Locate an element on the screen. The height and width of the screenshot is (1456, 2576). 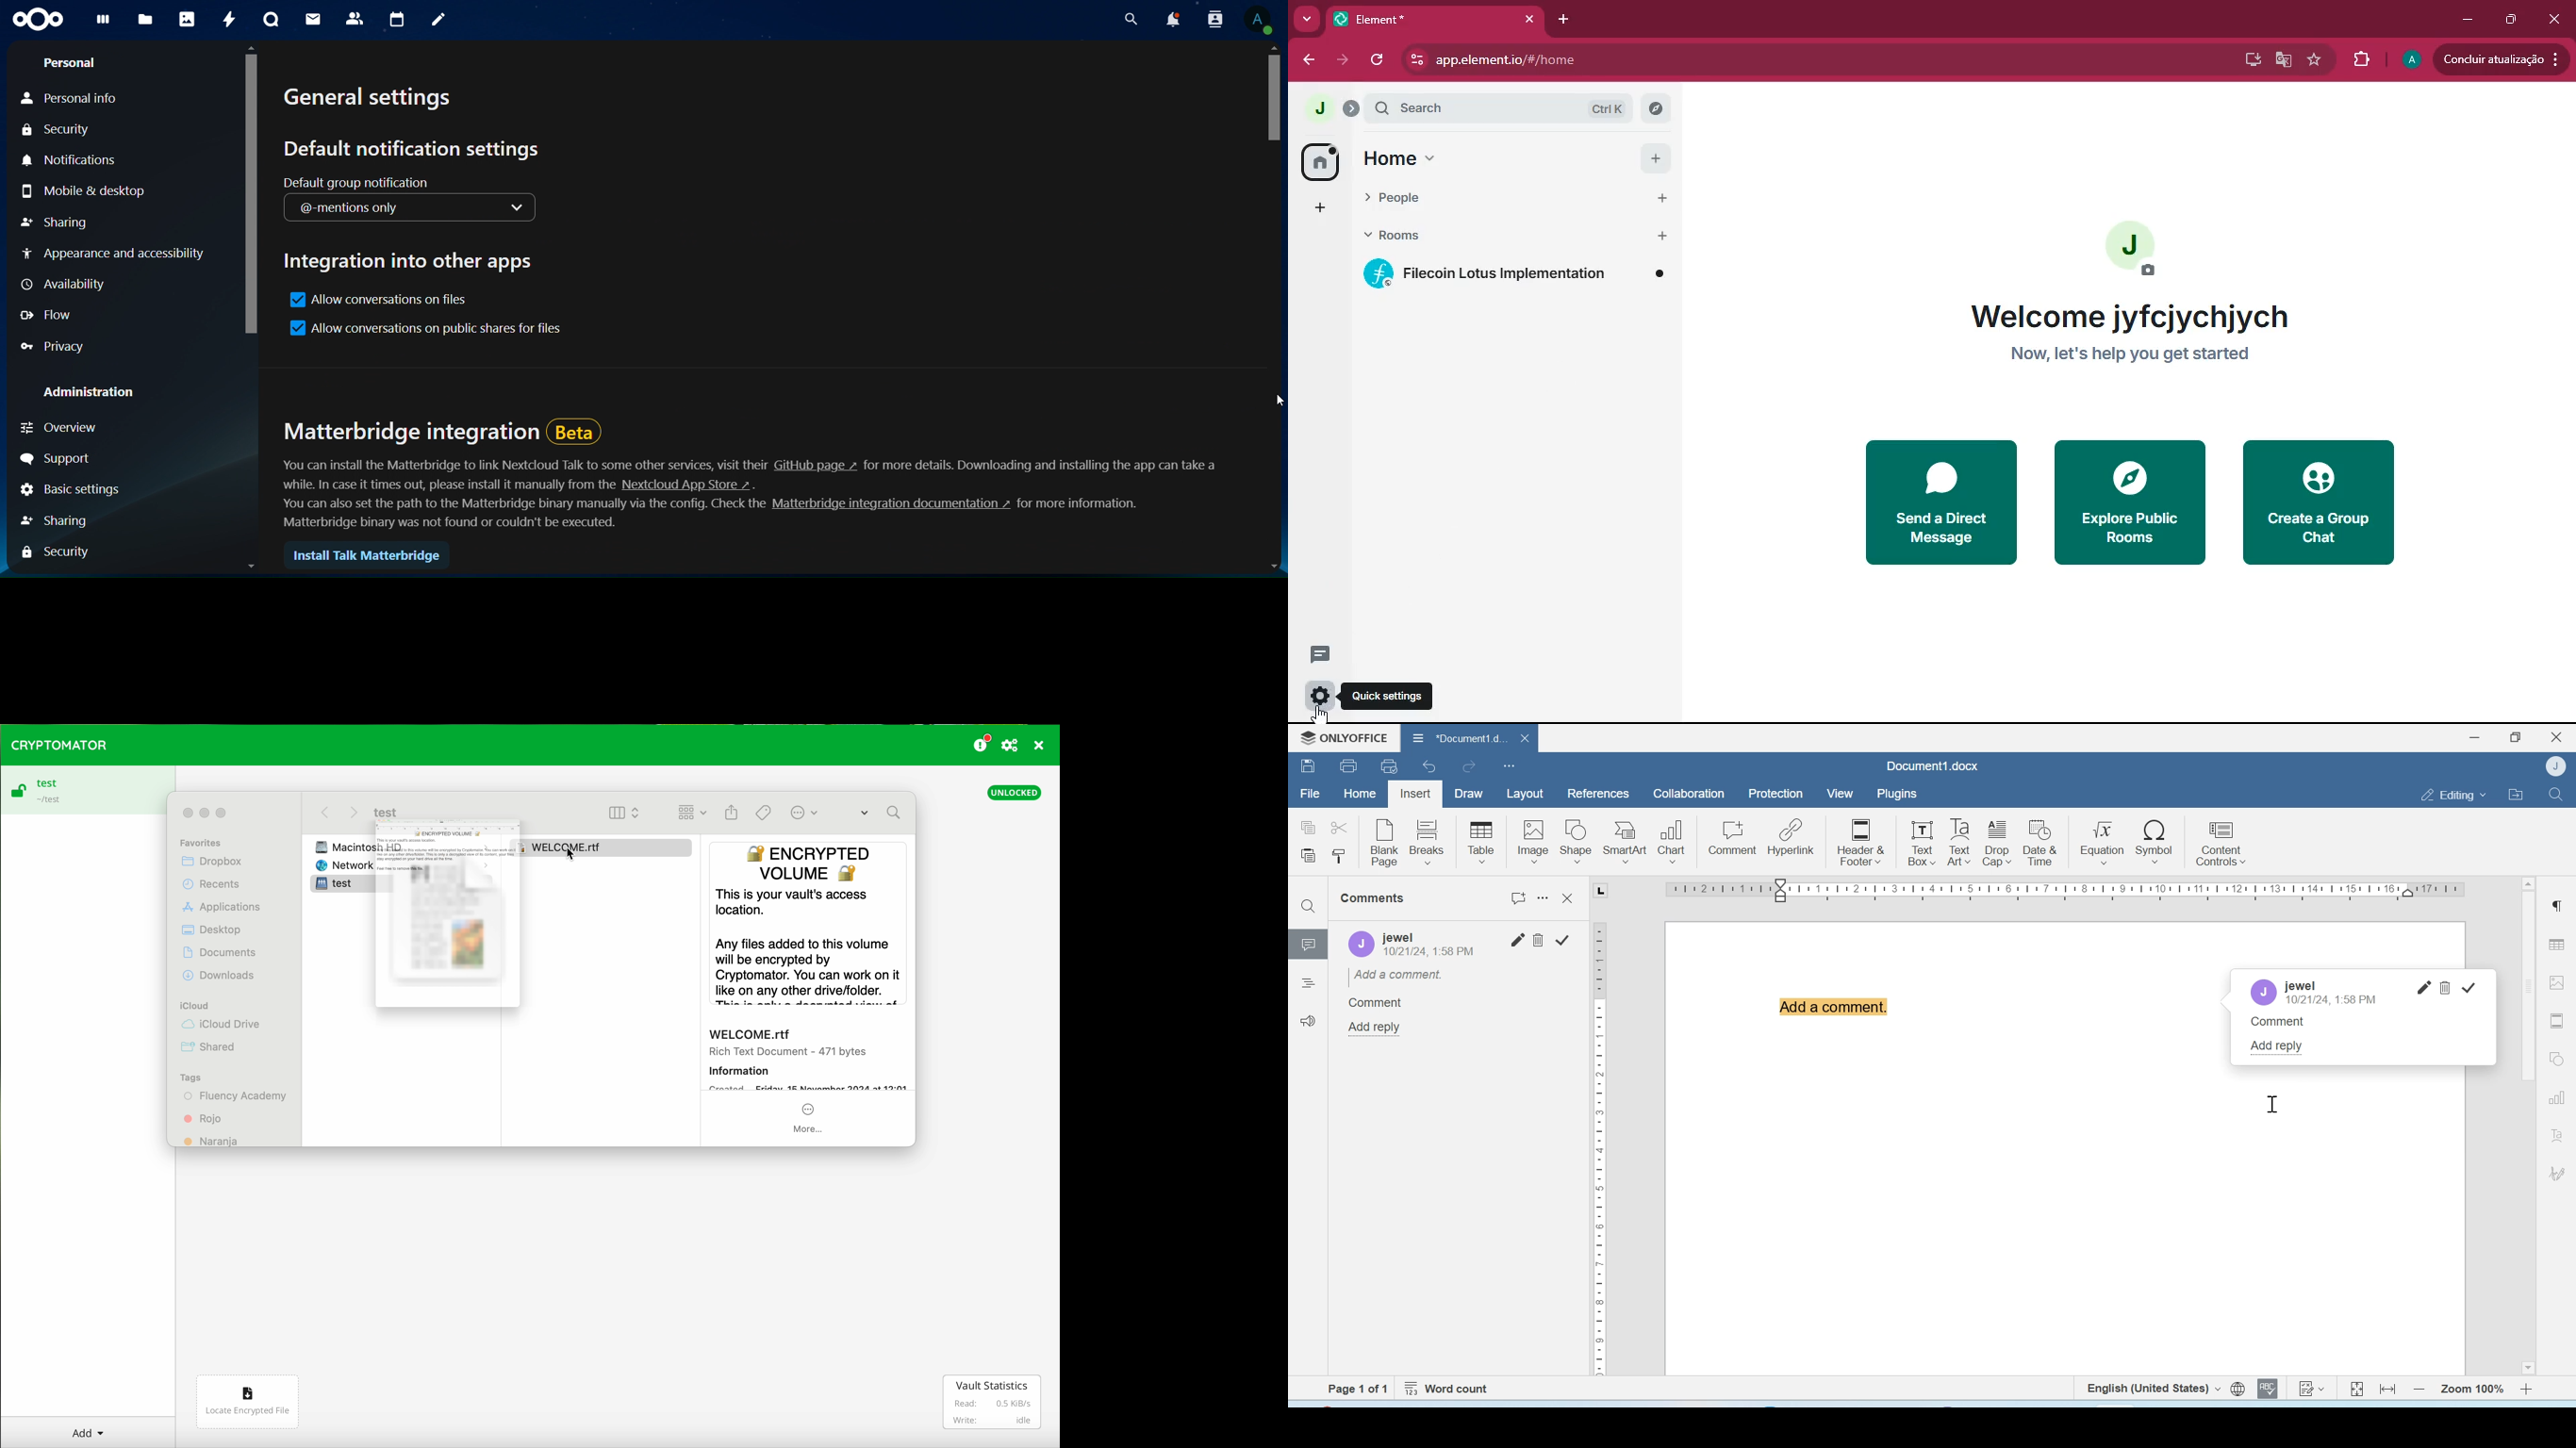
Recents is located at coordinates (211, 884).